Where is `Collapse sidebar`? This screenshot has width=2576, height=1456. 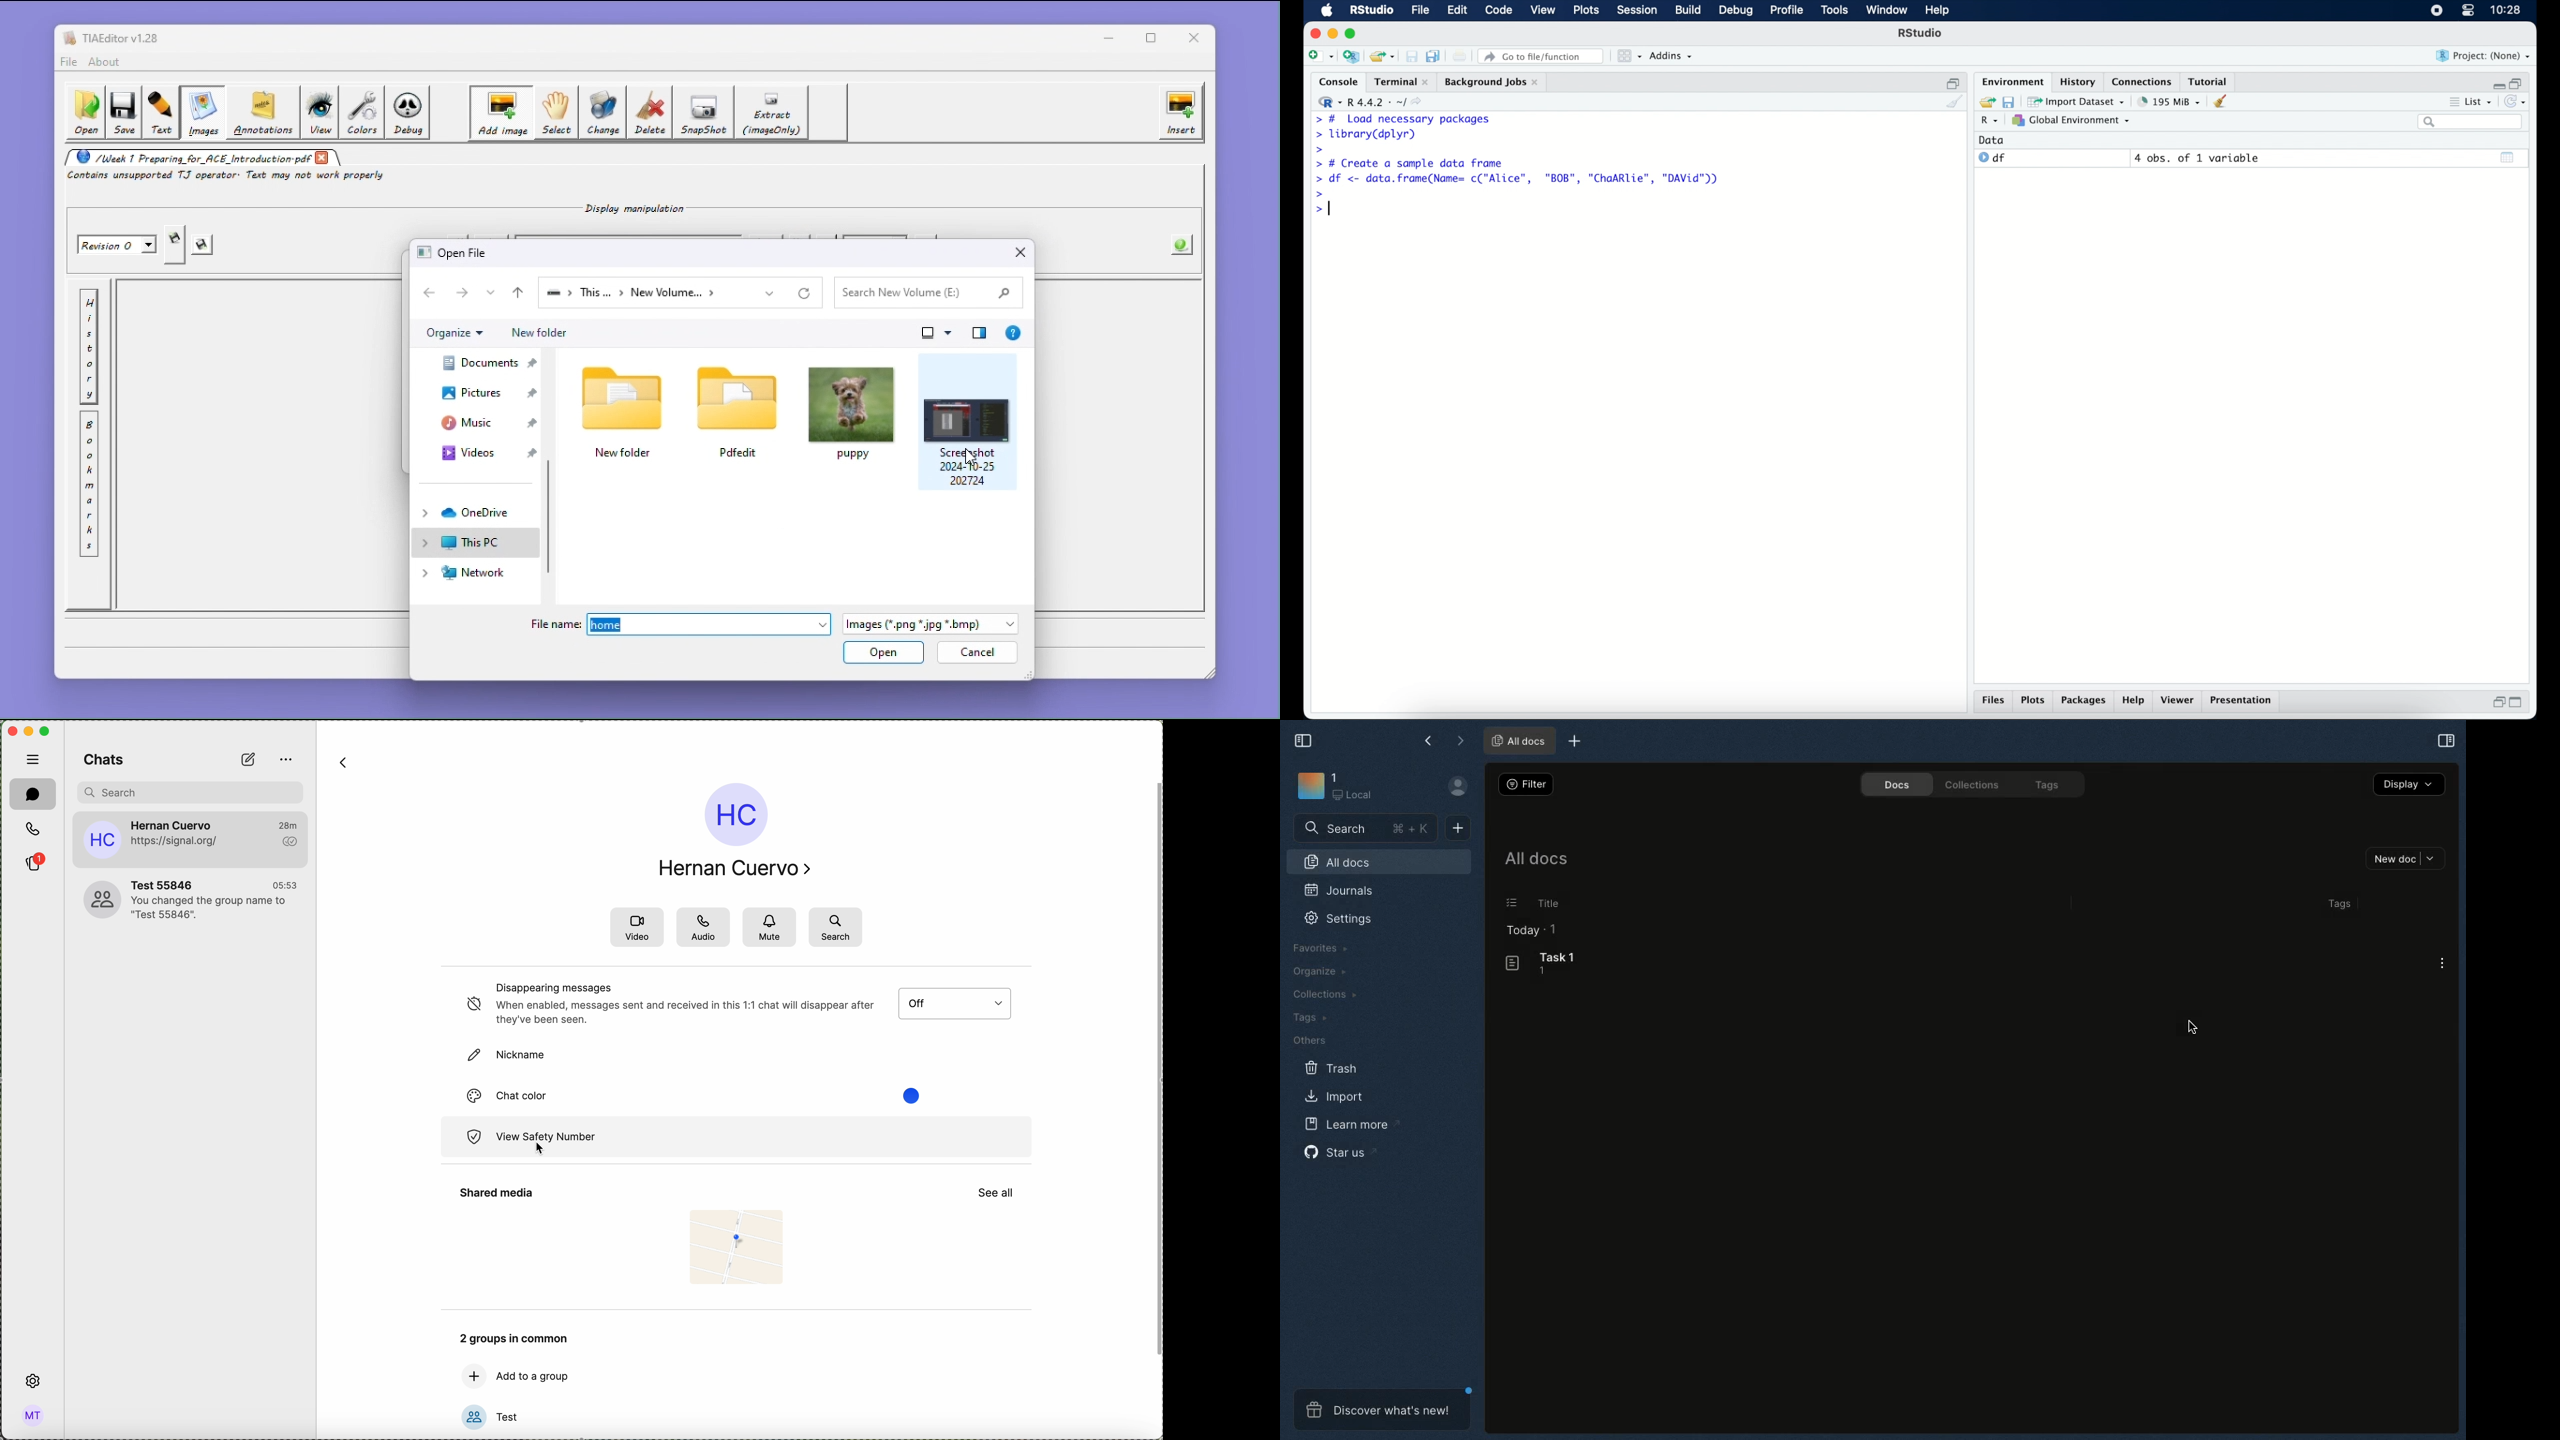
Collapse sidebar is located at coordinates (1308, 742).